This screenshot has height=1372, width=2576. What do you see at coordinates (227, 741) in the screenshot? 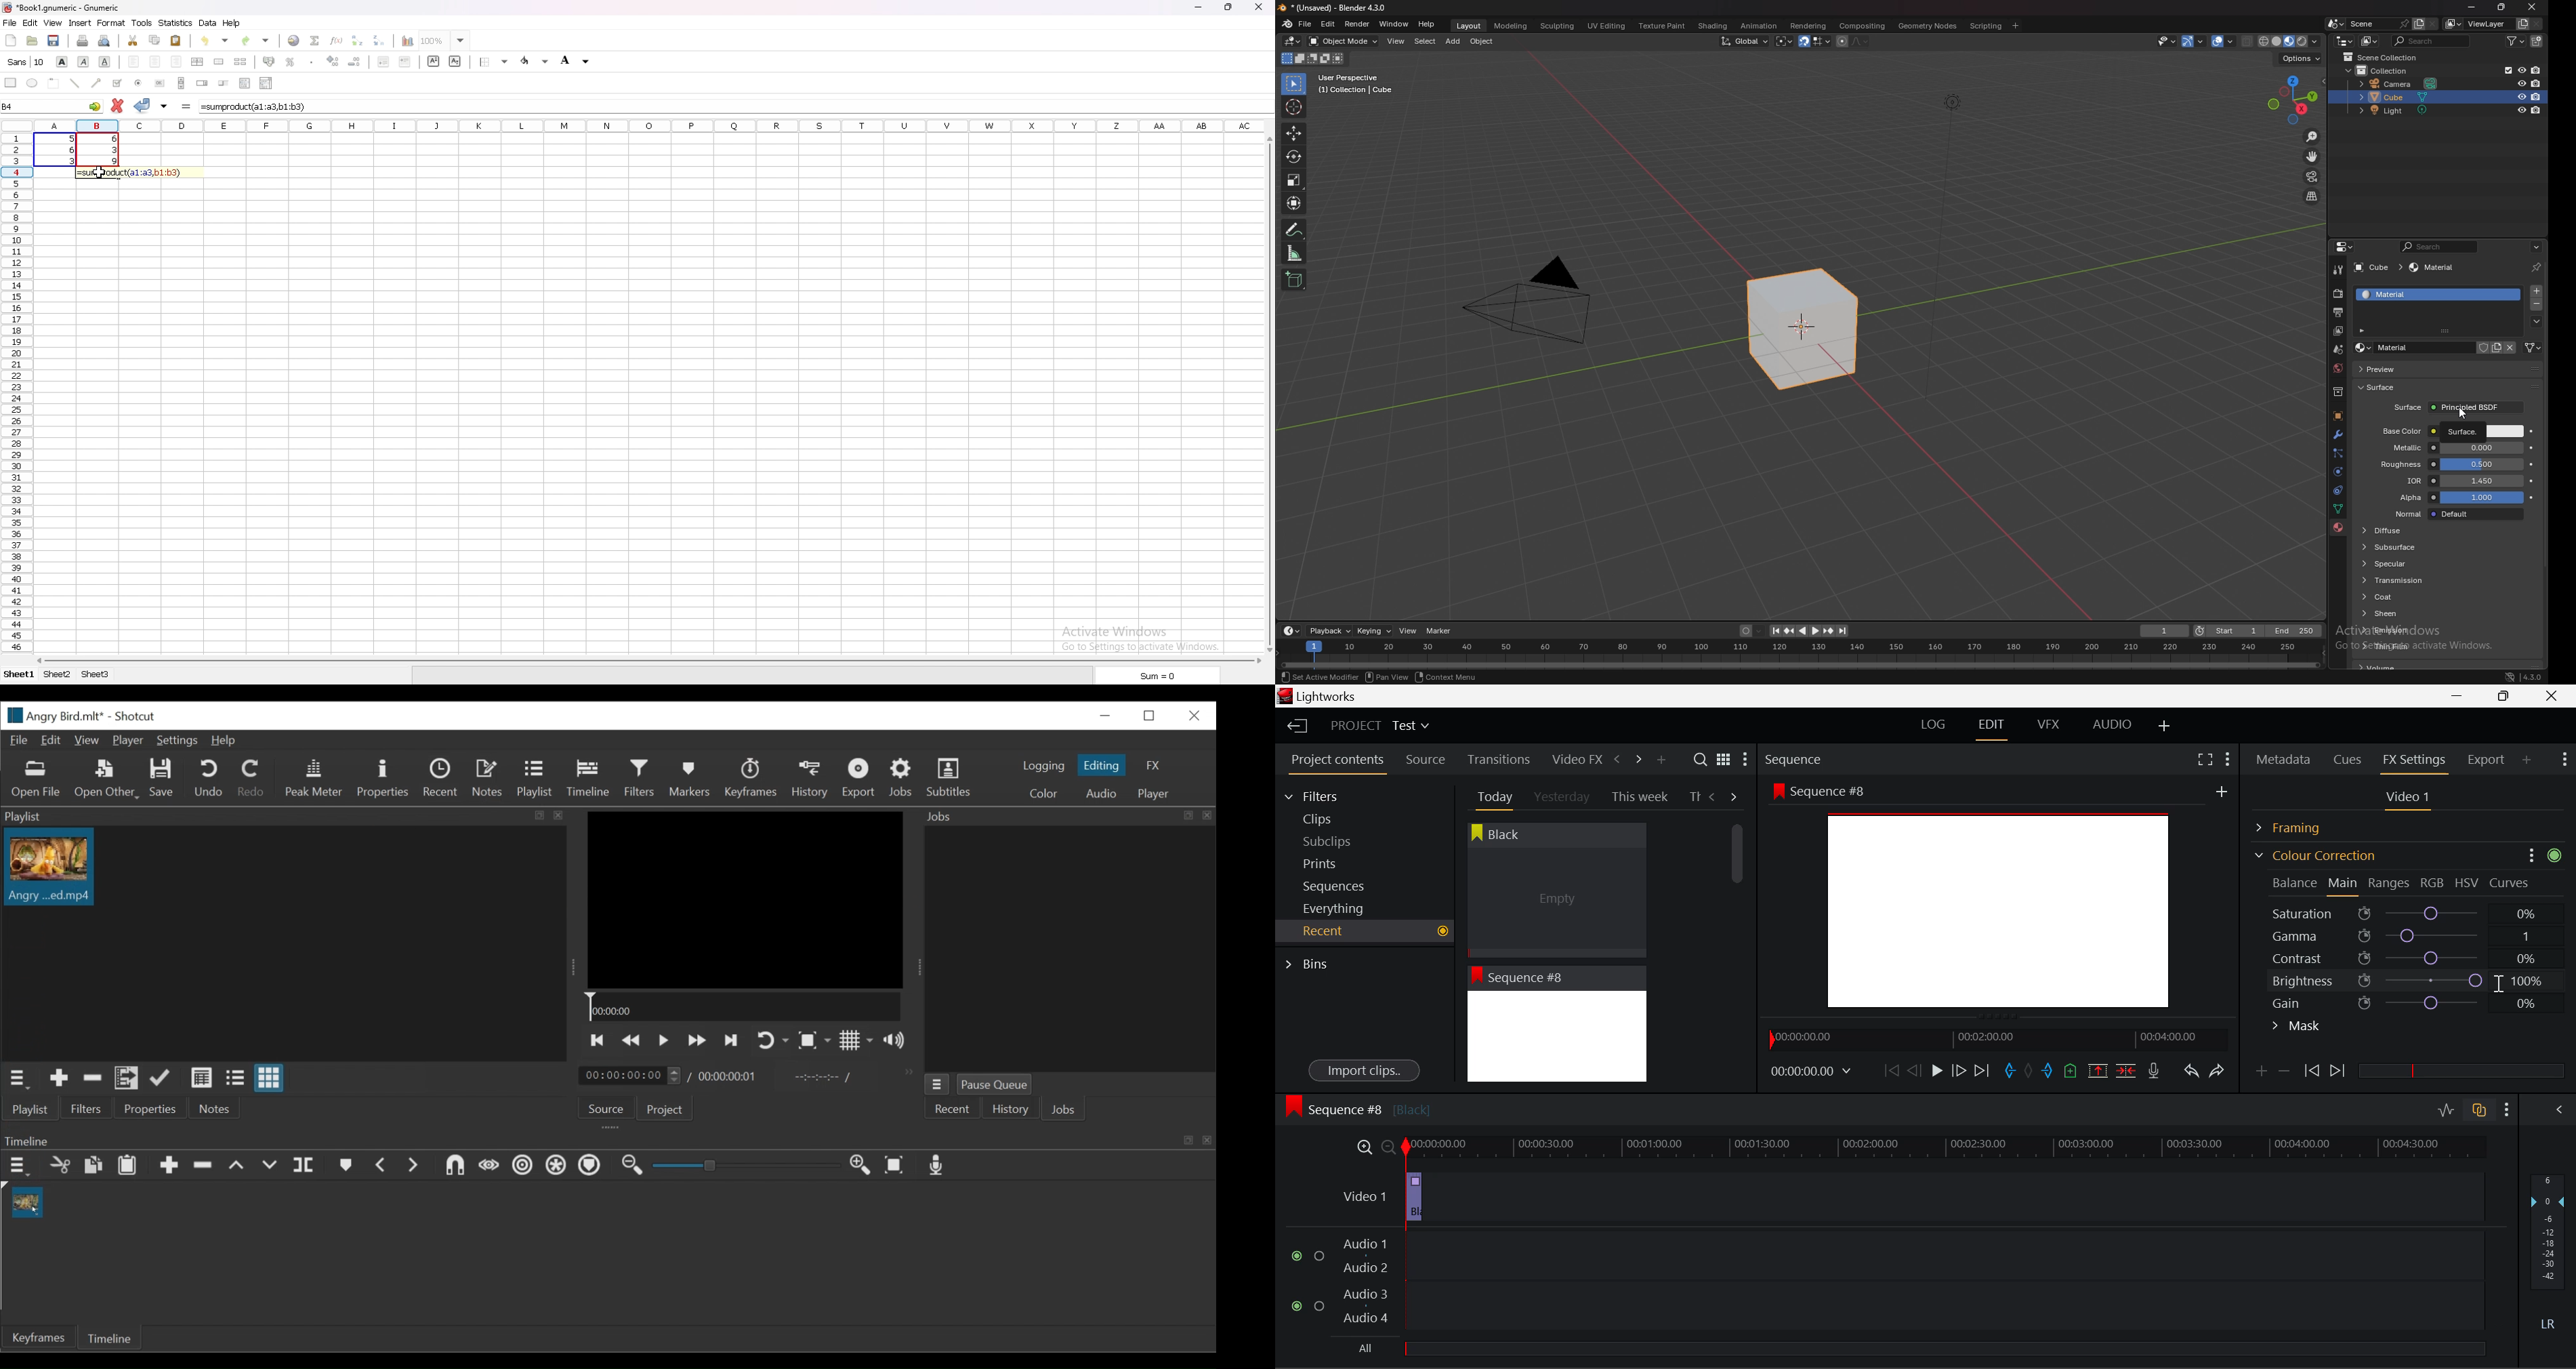
I see `Help` at bounding box center [227, 741].